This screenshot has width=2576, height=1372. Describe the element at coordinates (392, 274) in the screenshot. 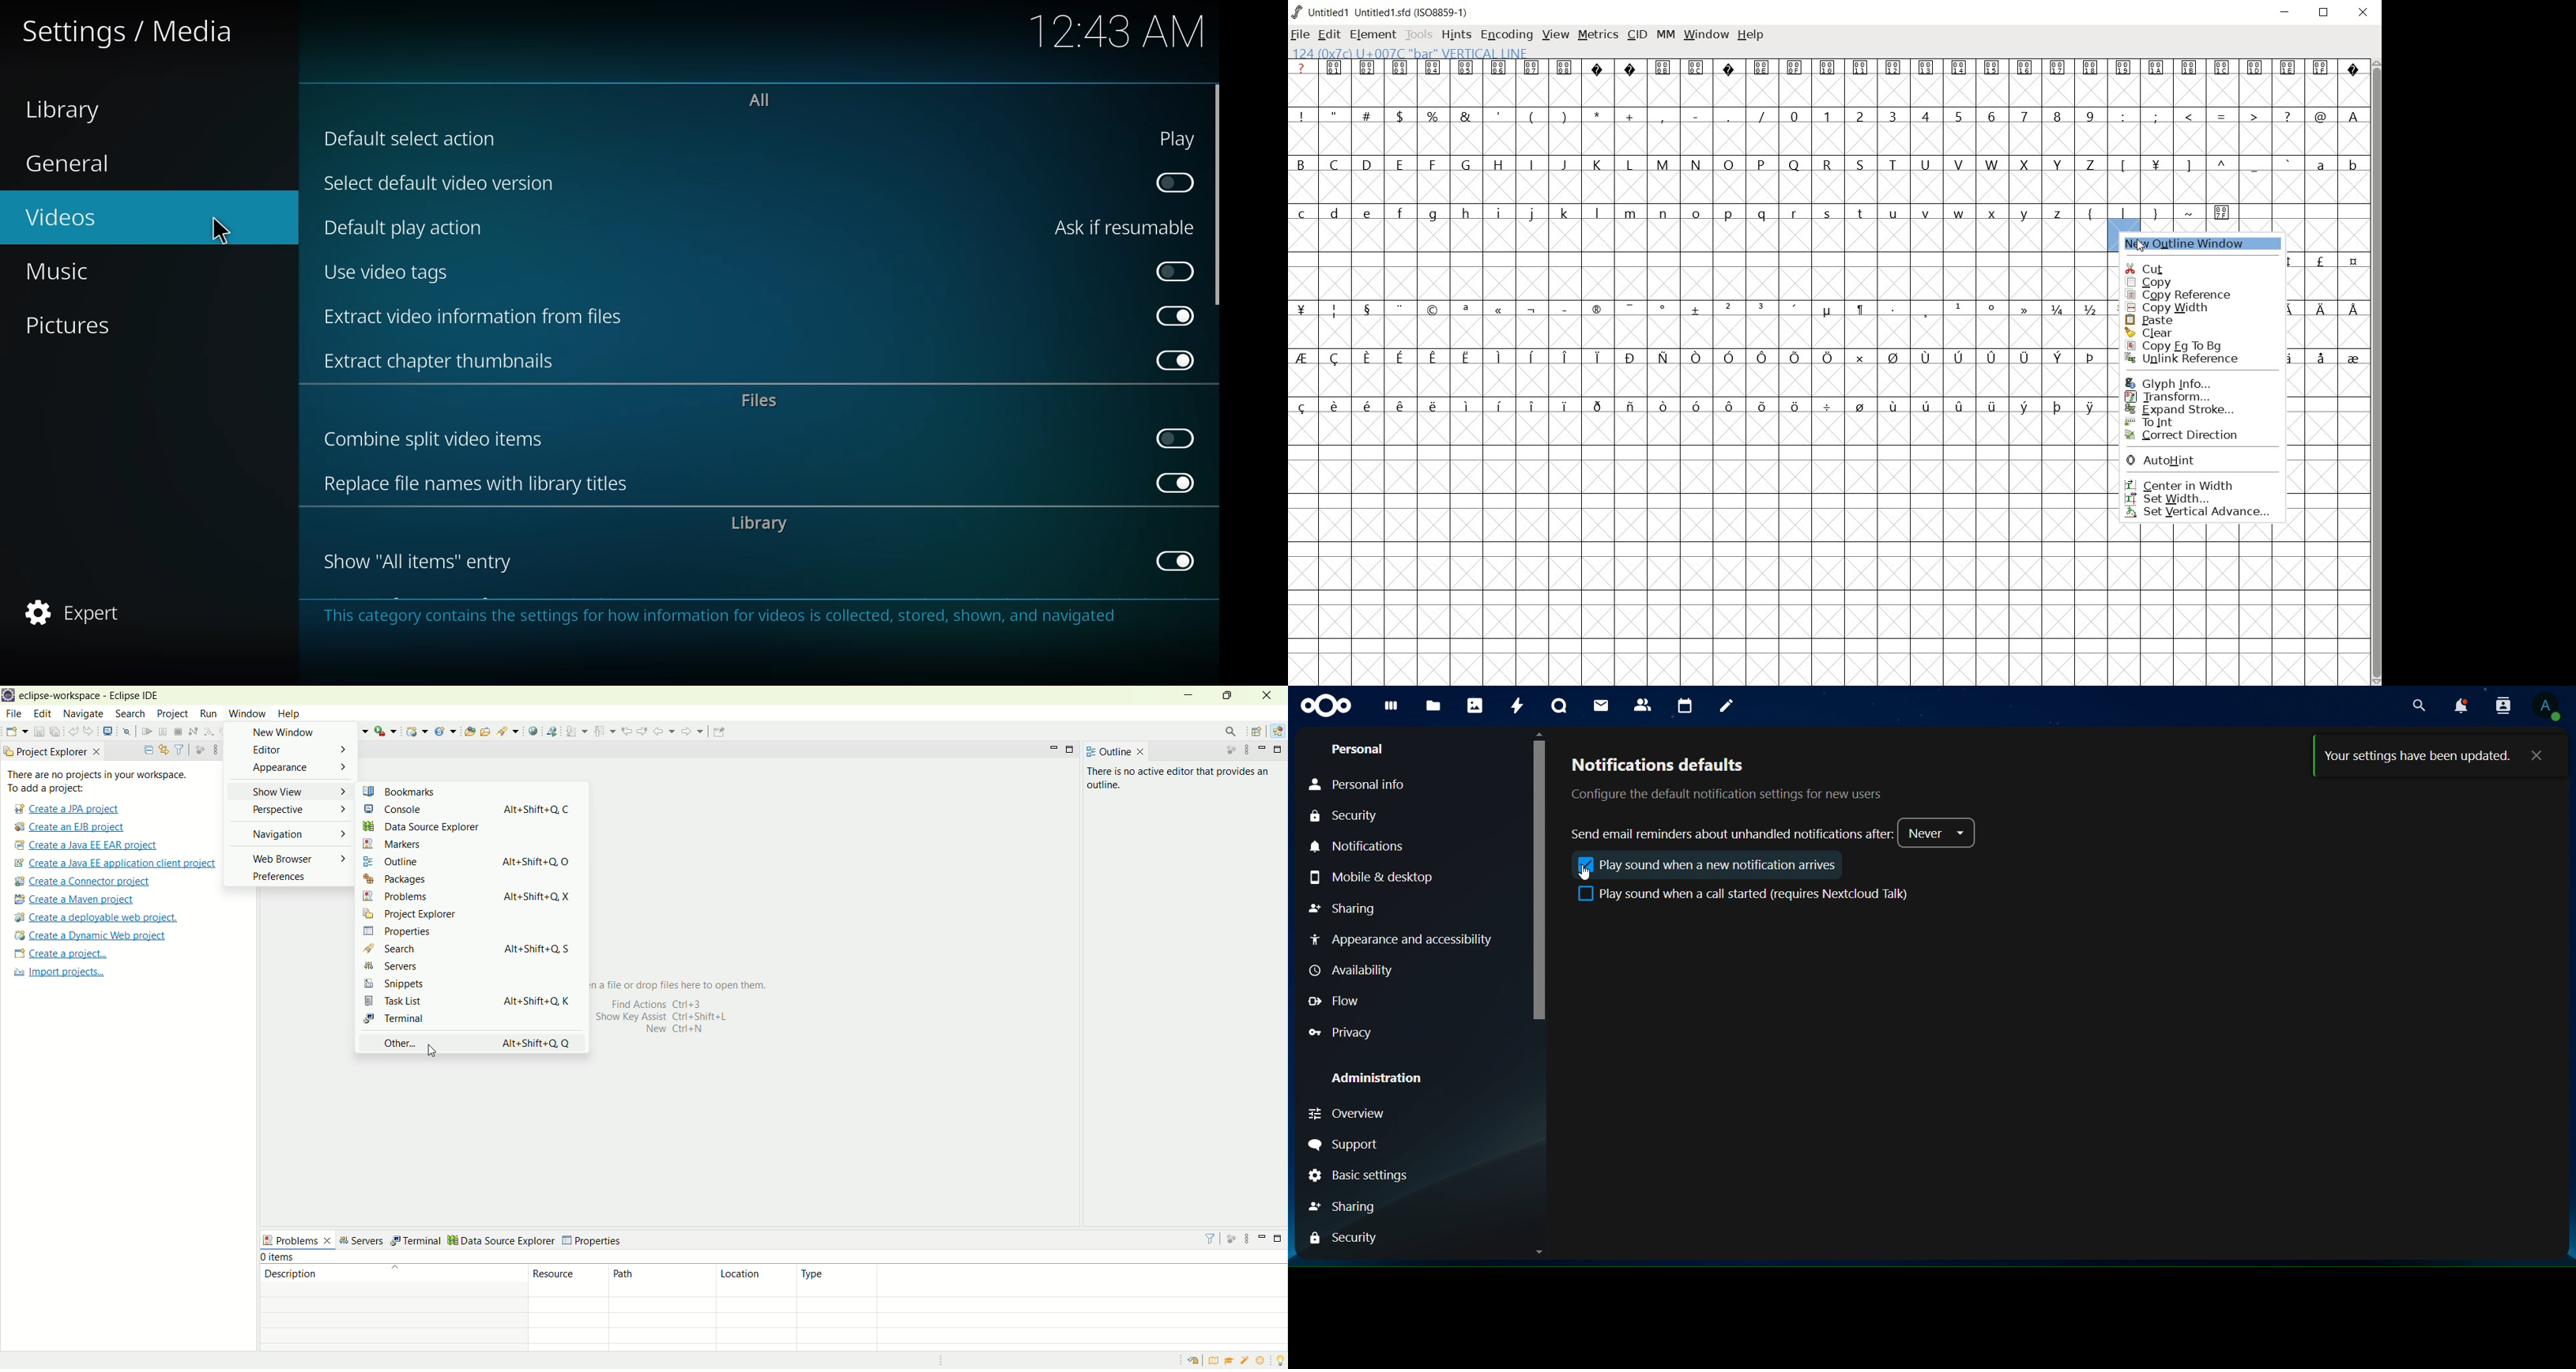

I see `use video tags` at that location.